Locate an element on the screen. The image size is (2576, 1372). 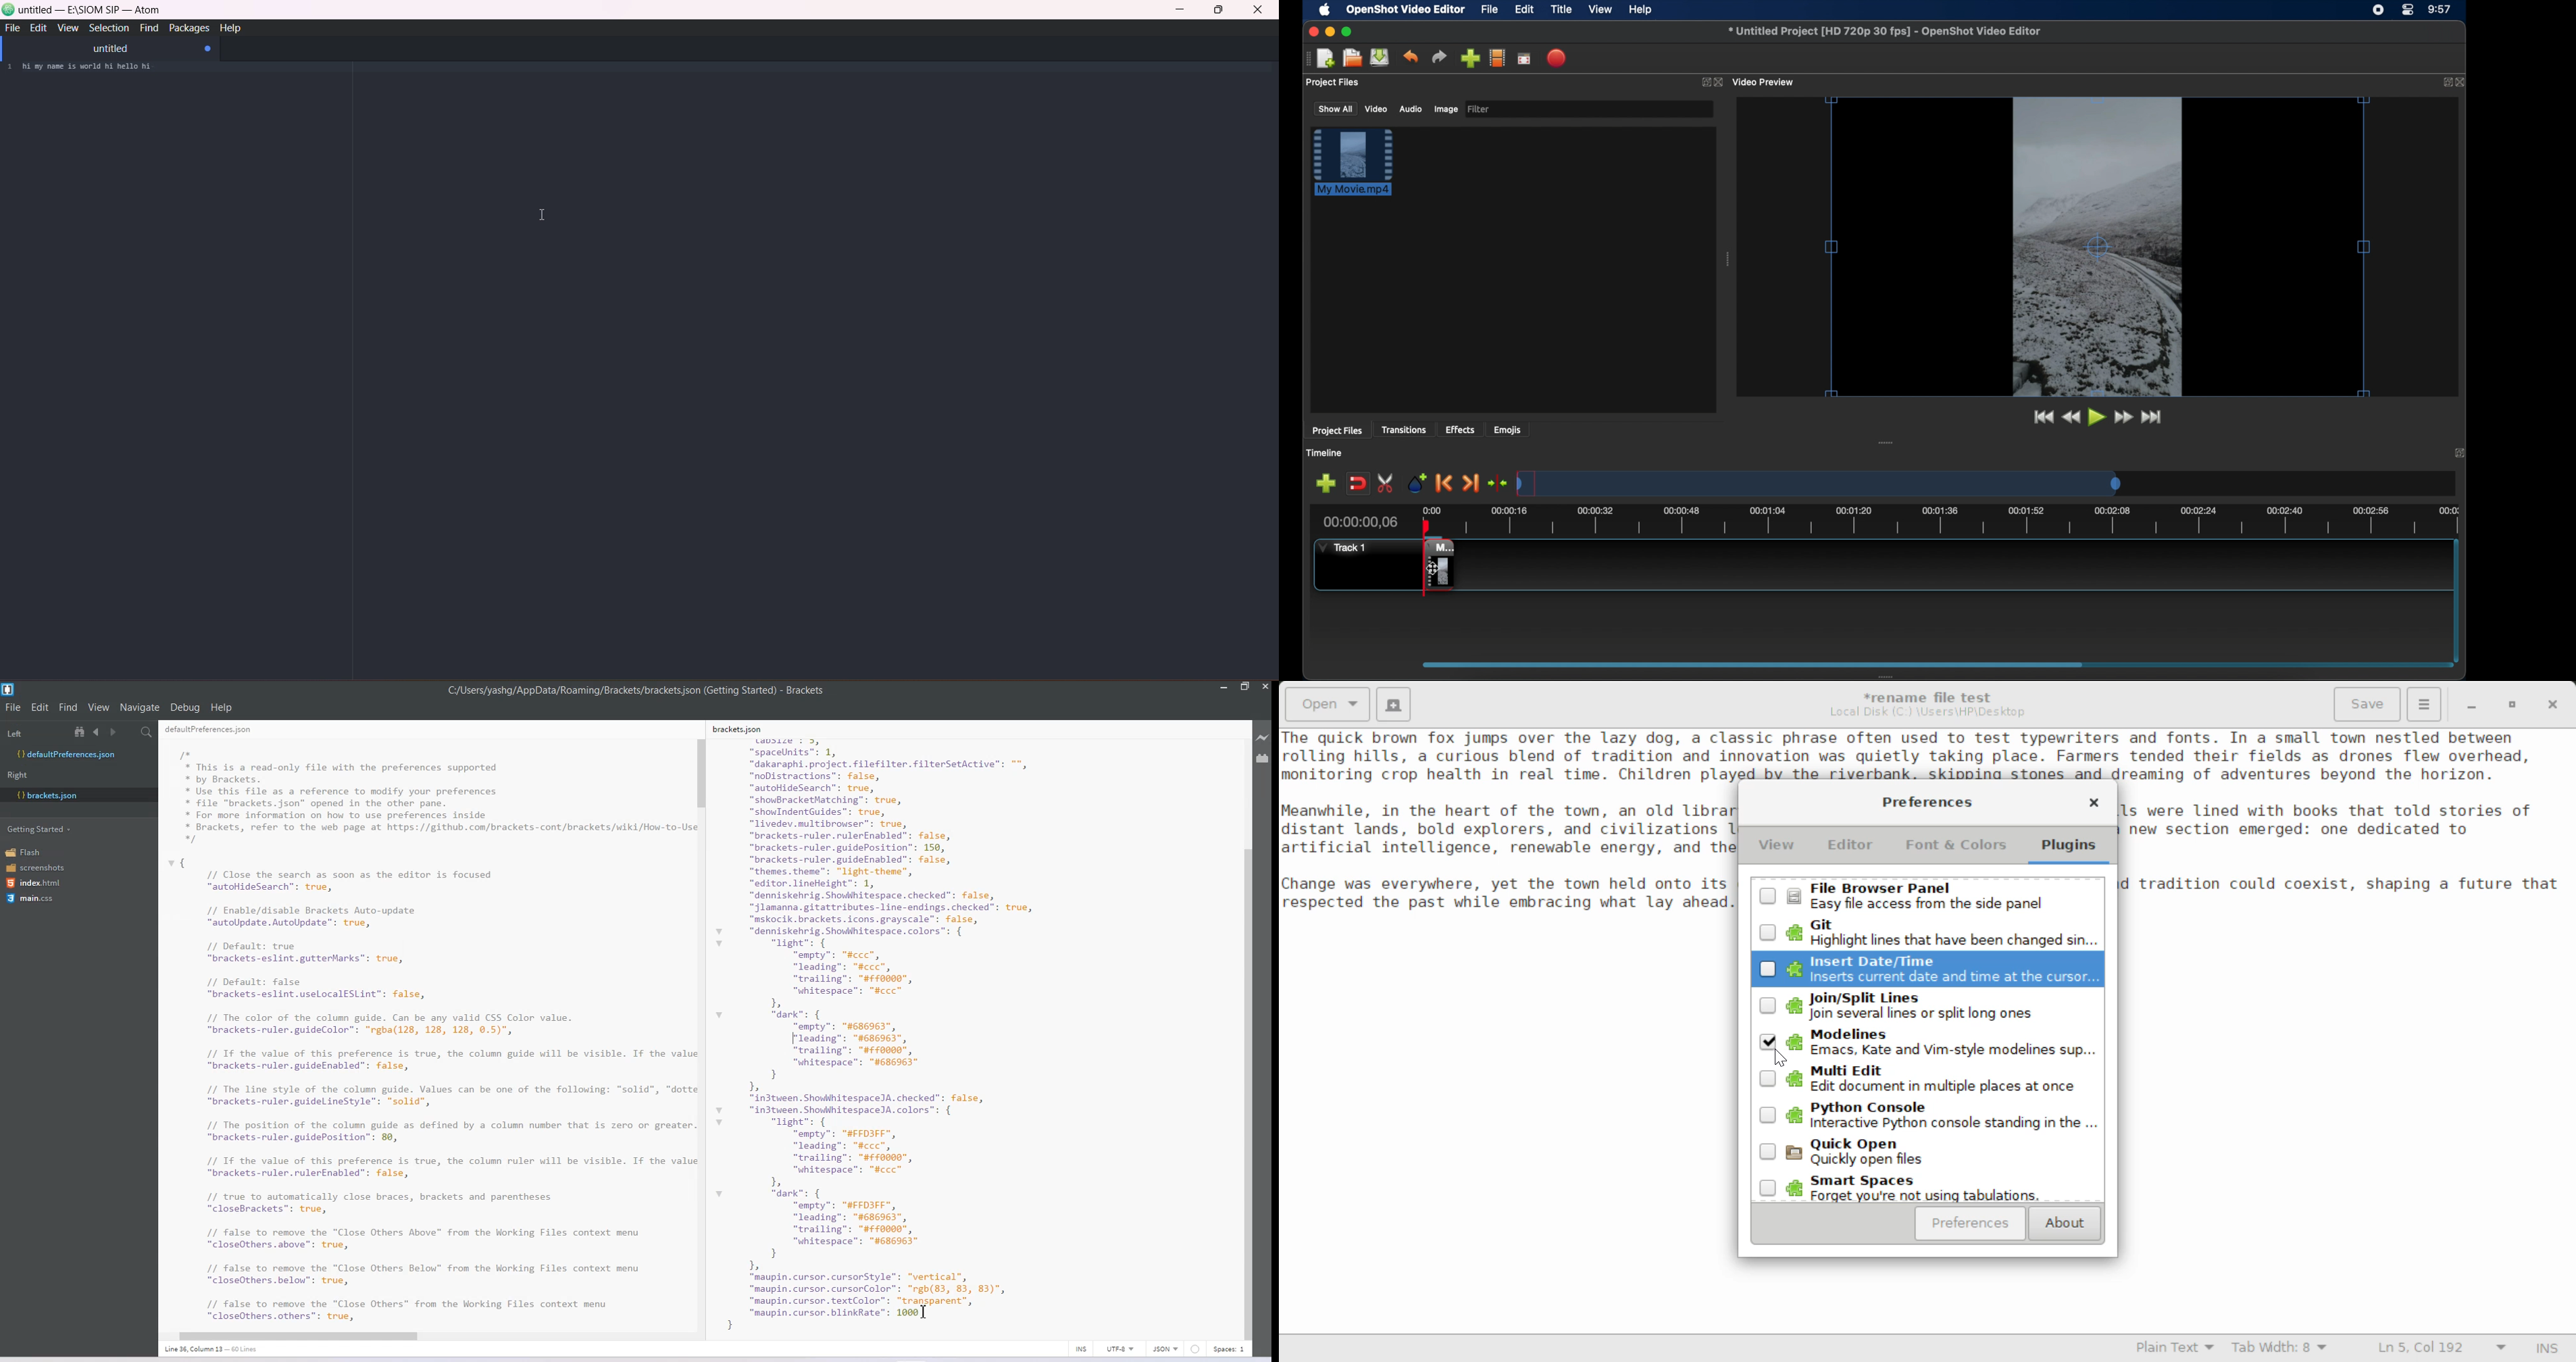
RE I
I”
* This is a read-only file with the preferences supported
* by Brackets.
* Use this file as a reference to modify your preferences
* file "brackets.json" opened in the other pane.
* For more information on how to use preferences inside
* Brackets, refer to the web page at https://github.com/brackets-cont/brackets/wiki/How-to-U:
*/
{
// Close the search as soon as the editor is focused
“autoHideSearch”: true,
// Enable/disable Brackets Auto-update
“autoUpdate. AutoUpdate”: true,
// Default: true
“brackets-eslint.gutterMarks": true,
// Default: false
“brackets-eslint.uselocalESLint": false,
// The color of the column guide. Can be any valid CSS Color value.
“brackets-ruler.guideColor": "rgba(128, 128, 128, ©.5)",
// Tf the value of this preference is true, the column guide will be visible. If the val:
“brackets-ruler.guideEnabled": false,
// The line style of the column guide. Values can be one of the following: “solid”, "dott
“brackets-ruler.guidelineStyle": "solid",
// The position of the column guide as defined by a column number that is zero or greater
“brackets-ruler.guidePosition": 89,
// Tf the value of this preference is true, the column ruler will be visible. If the val:
“brackets-ruler.rulerEnabled": false,
// true to automatically close braces, brackets and parentheses
“closeBrackets": true,
// false to remove the "Close Others Above” from the Working Files context menu
“closeOthers.above": true,
// false to remove the "Close Others Below” from the Working Files context menu
“closeOthers.below": true,
// false to remove the "Close Others” from the Working Files context menu
"closeOthers.others”: true, is located at coordinates (427, 1024).